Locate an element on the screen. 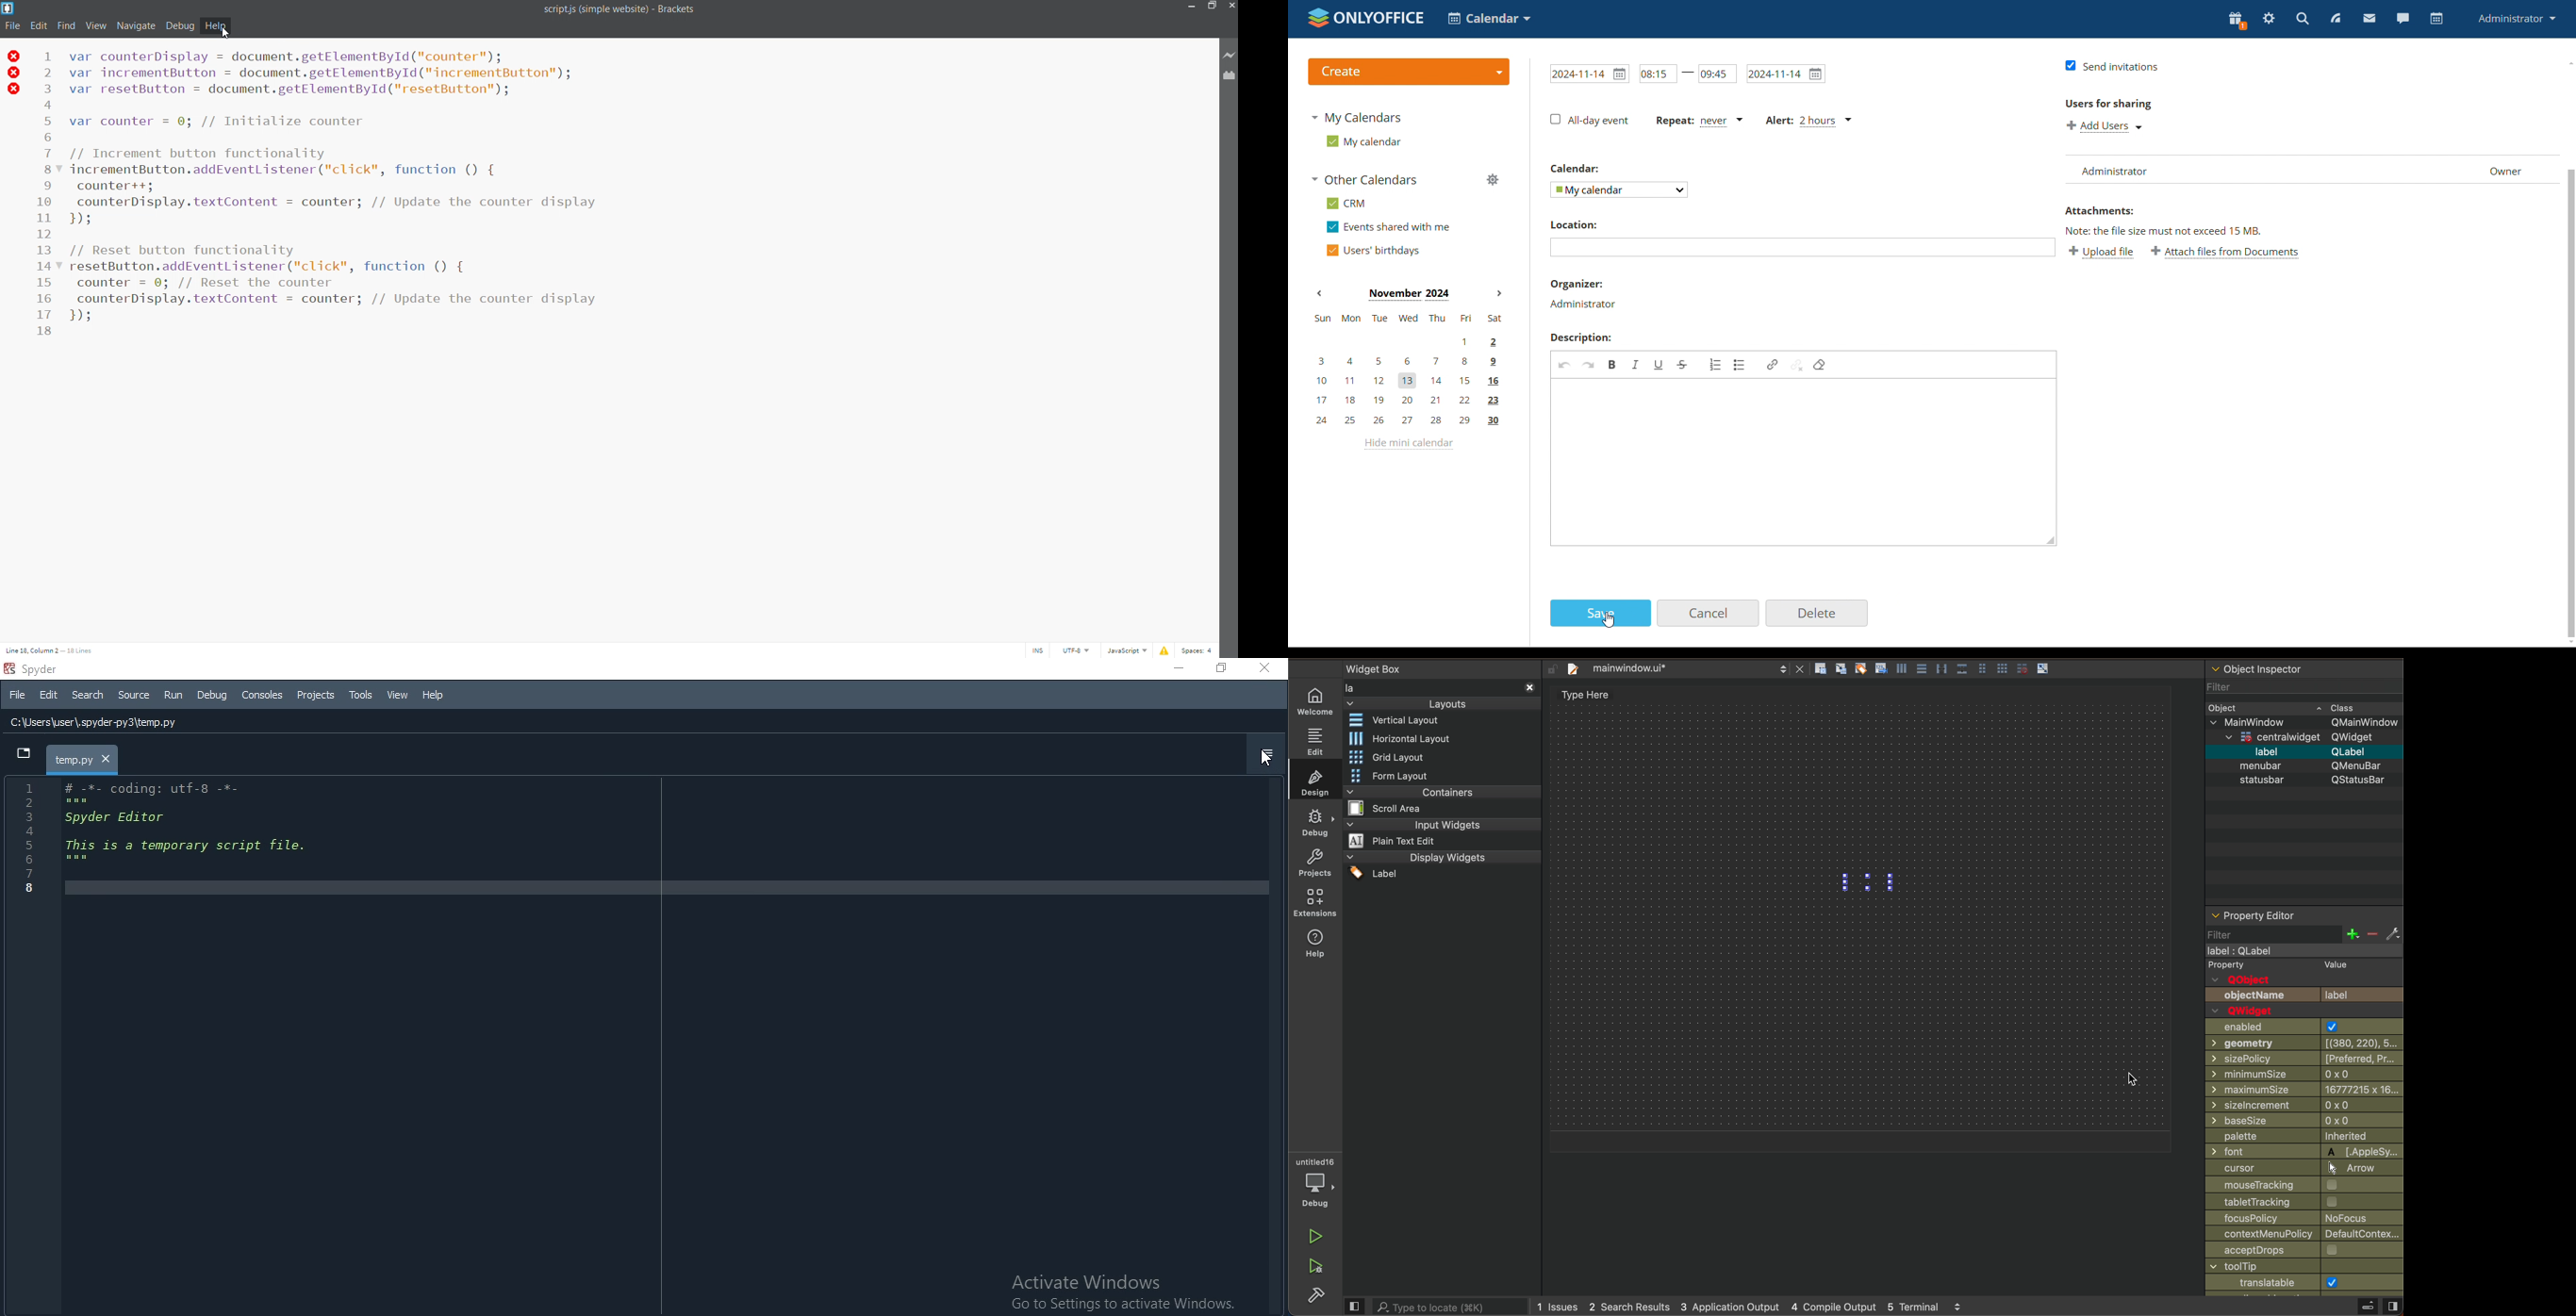  dropdown is located at coordinates (24, 756).